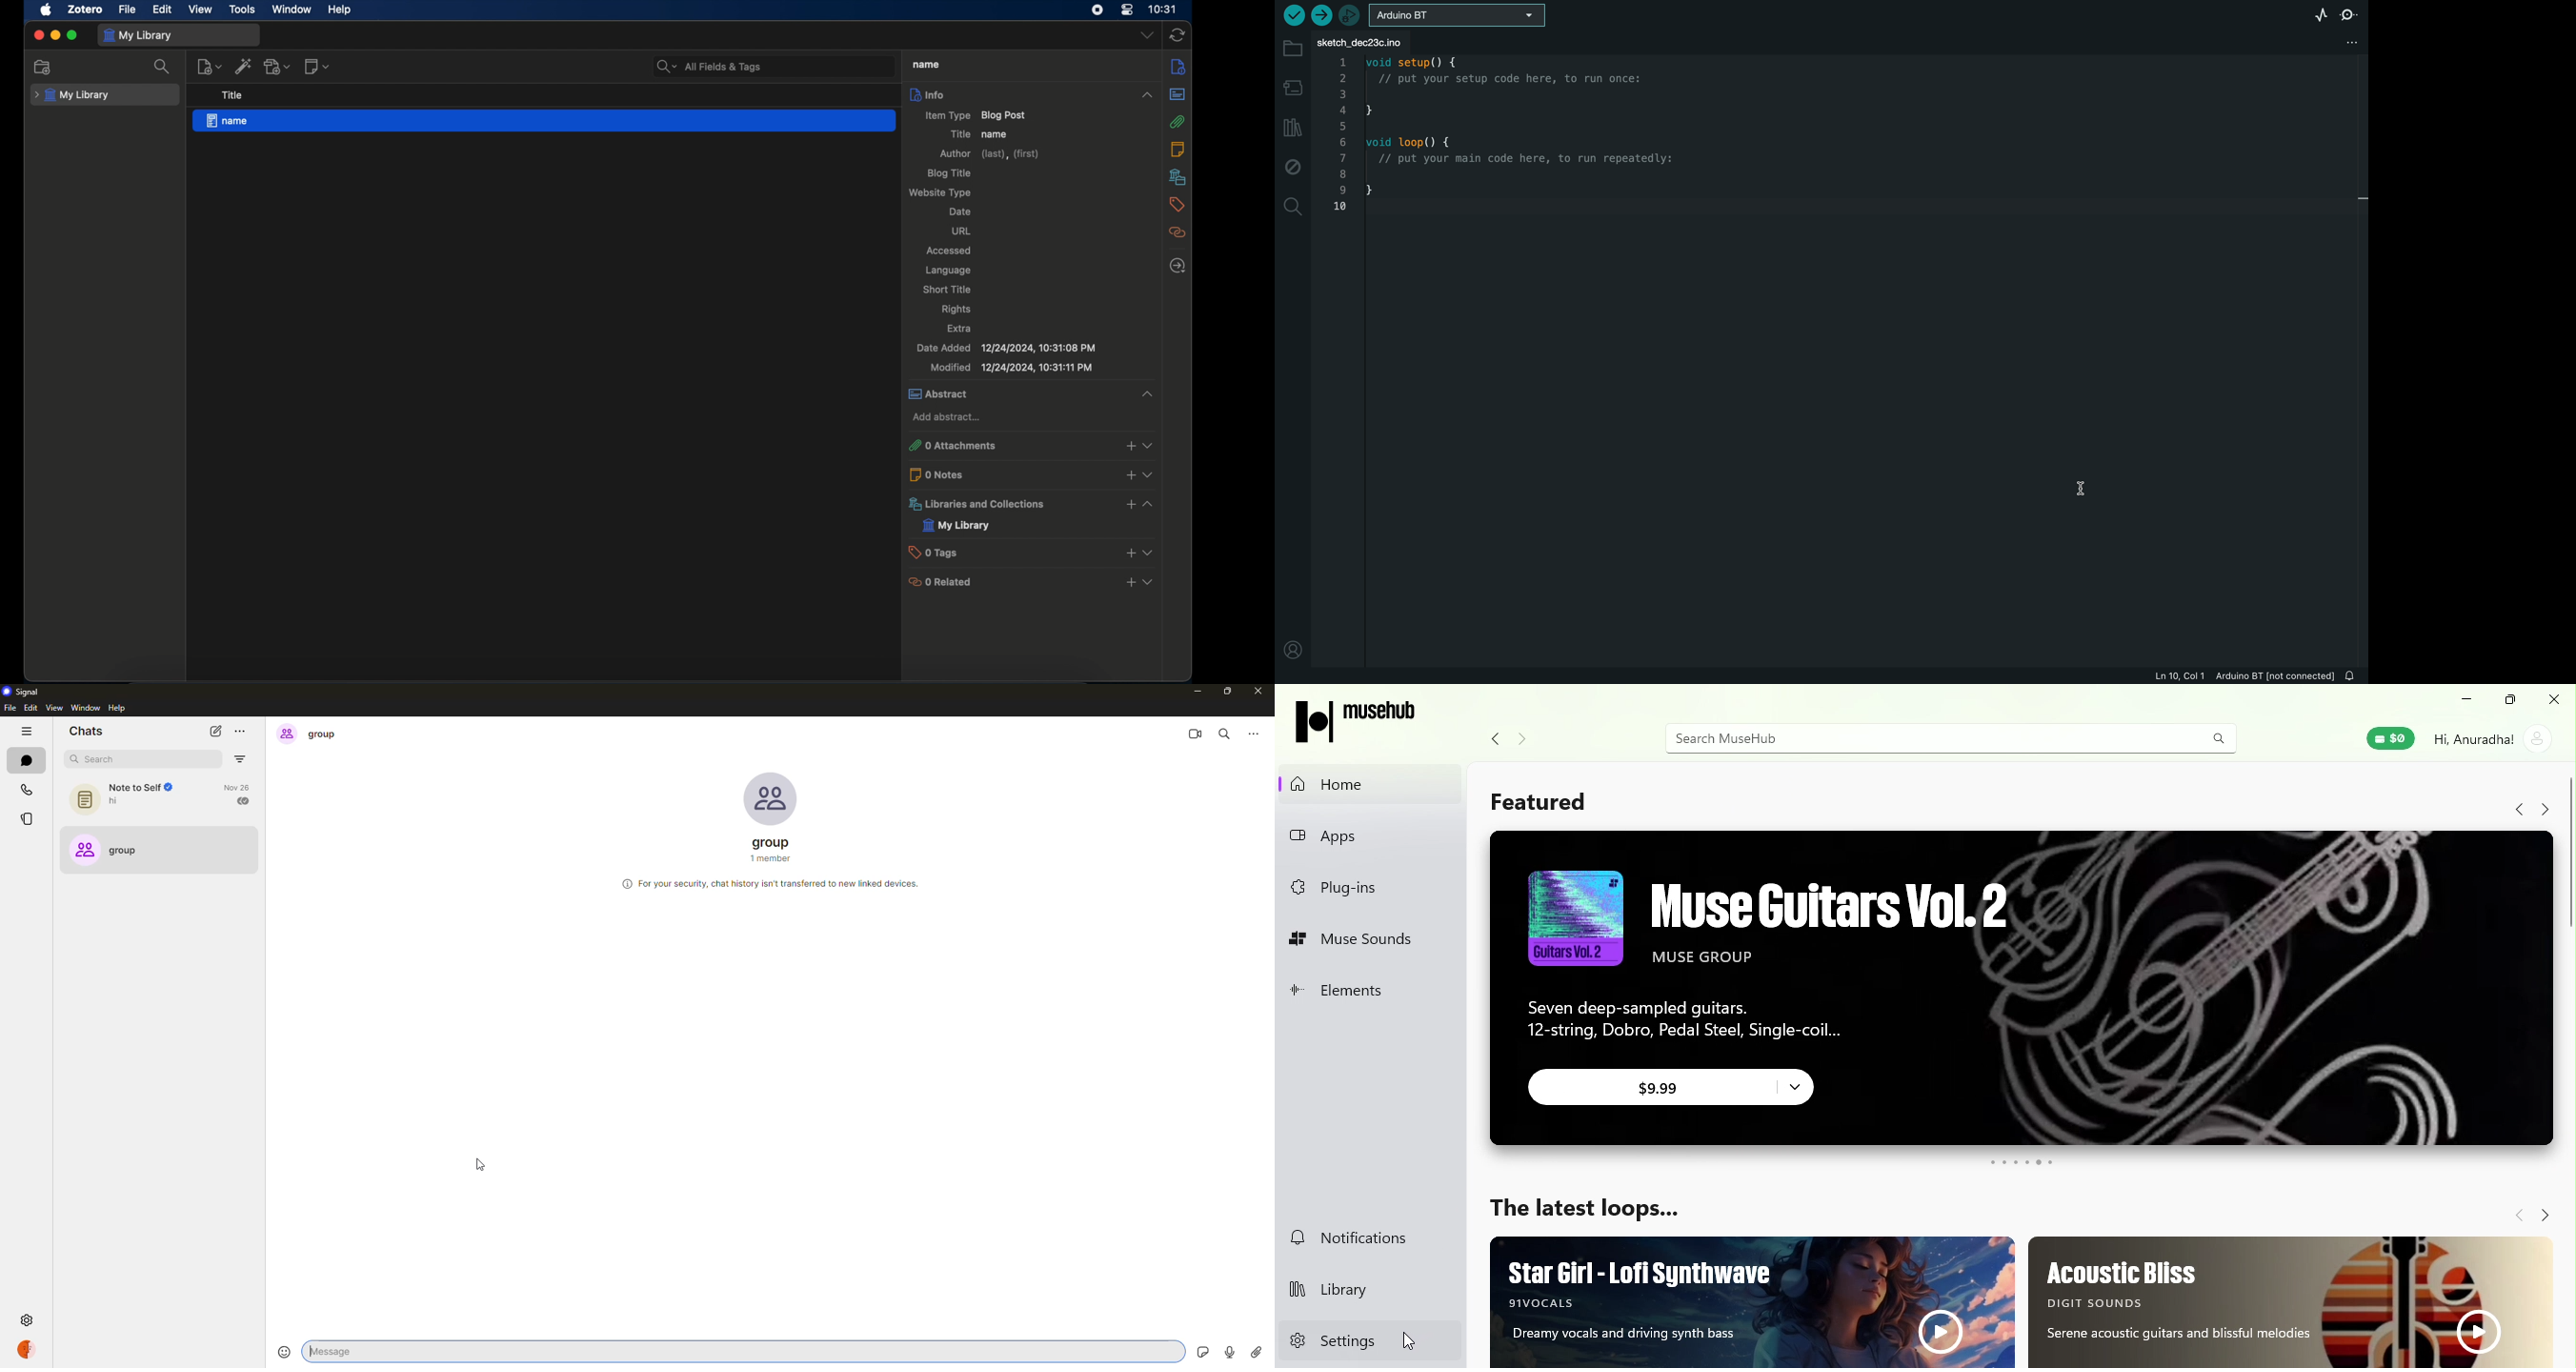 This screenshot has height=1372, width=2576. Describe the element at coordinates (957, 526) in the screenshot. I see `my library` at that location.